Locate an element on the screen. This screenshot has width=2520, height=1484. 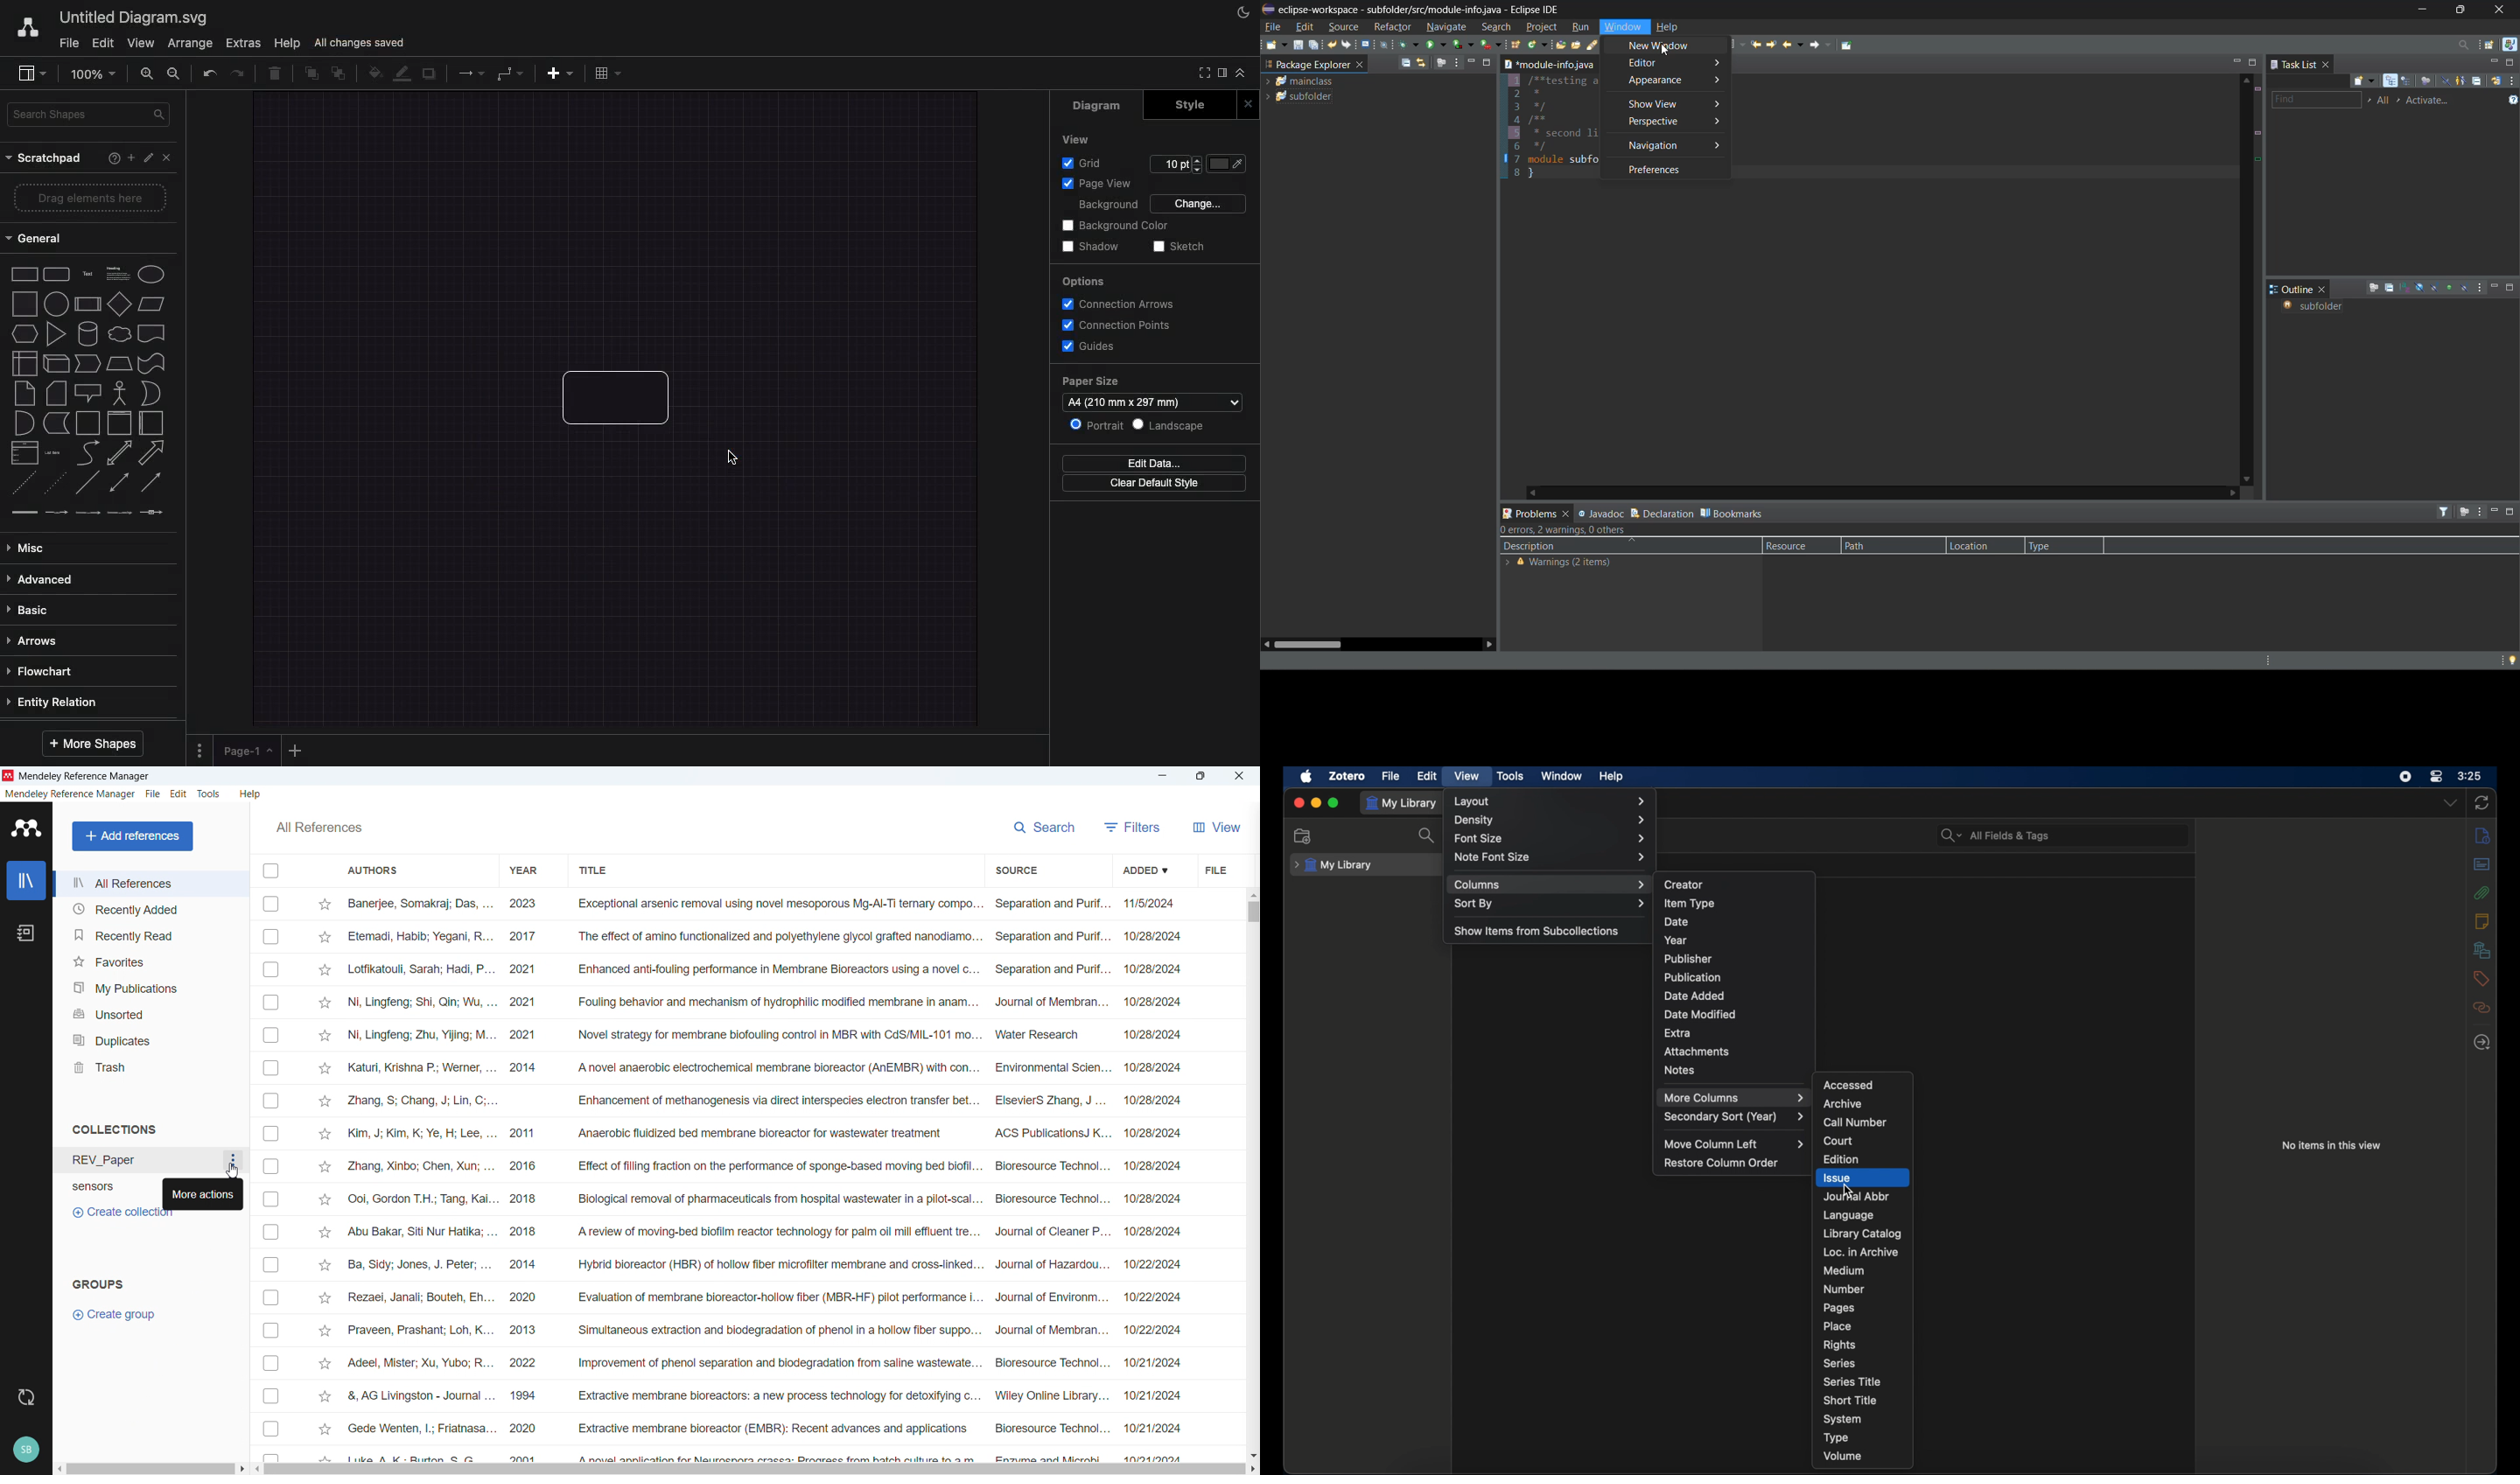
View is located at coordinates (1077, 138).